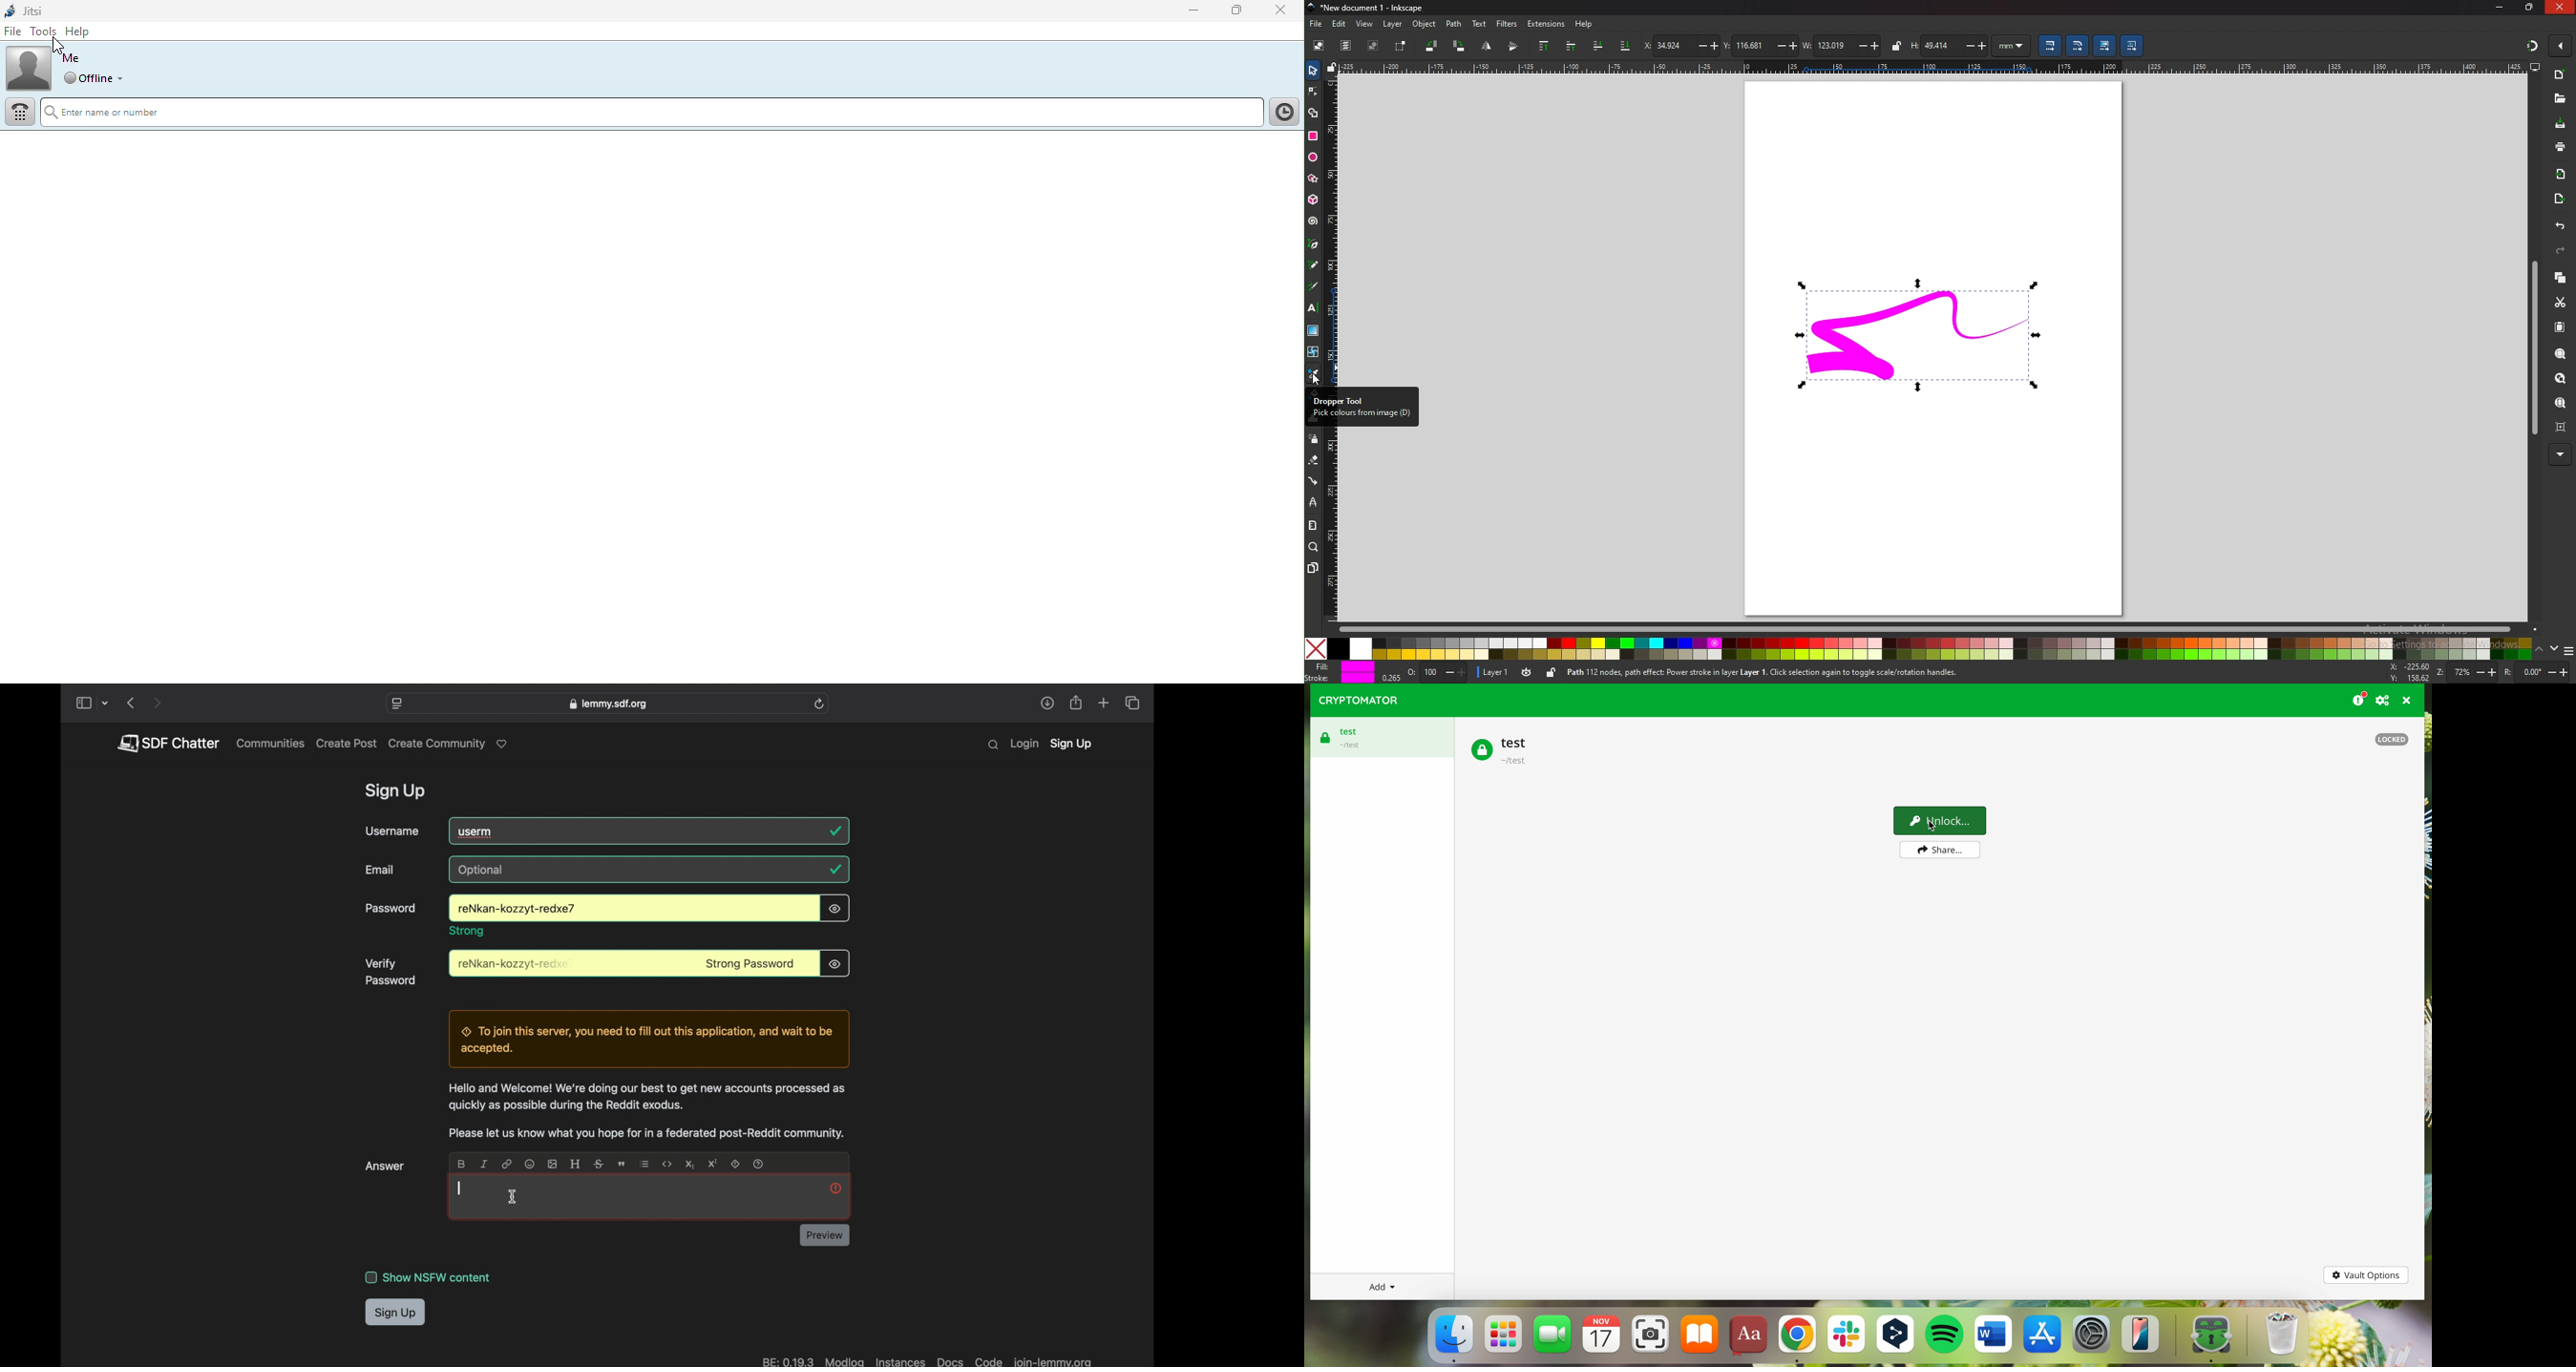 The height and width of the screenshot is (1372, 2576). I want to click on down, so click(2554, 648).